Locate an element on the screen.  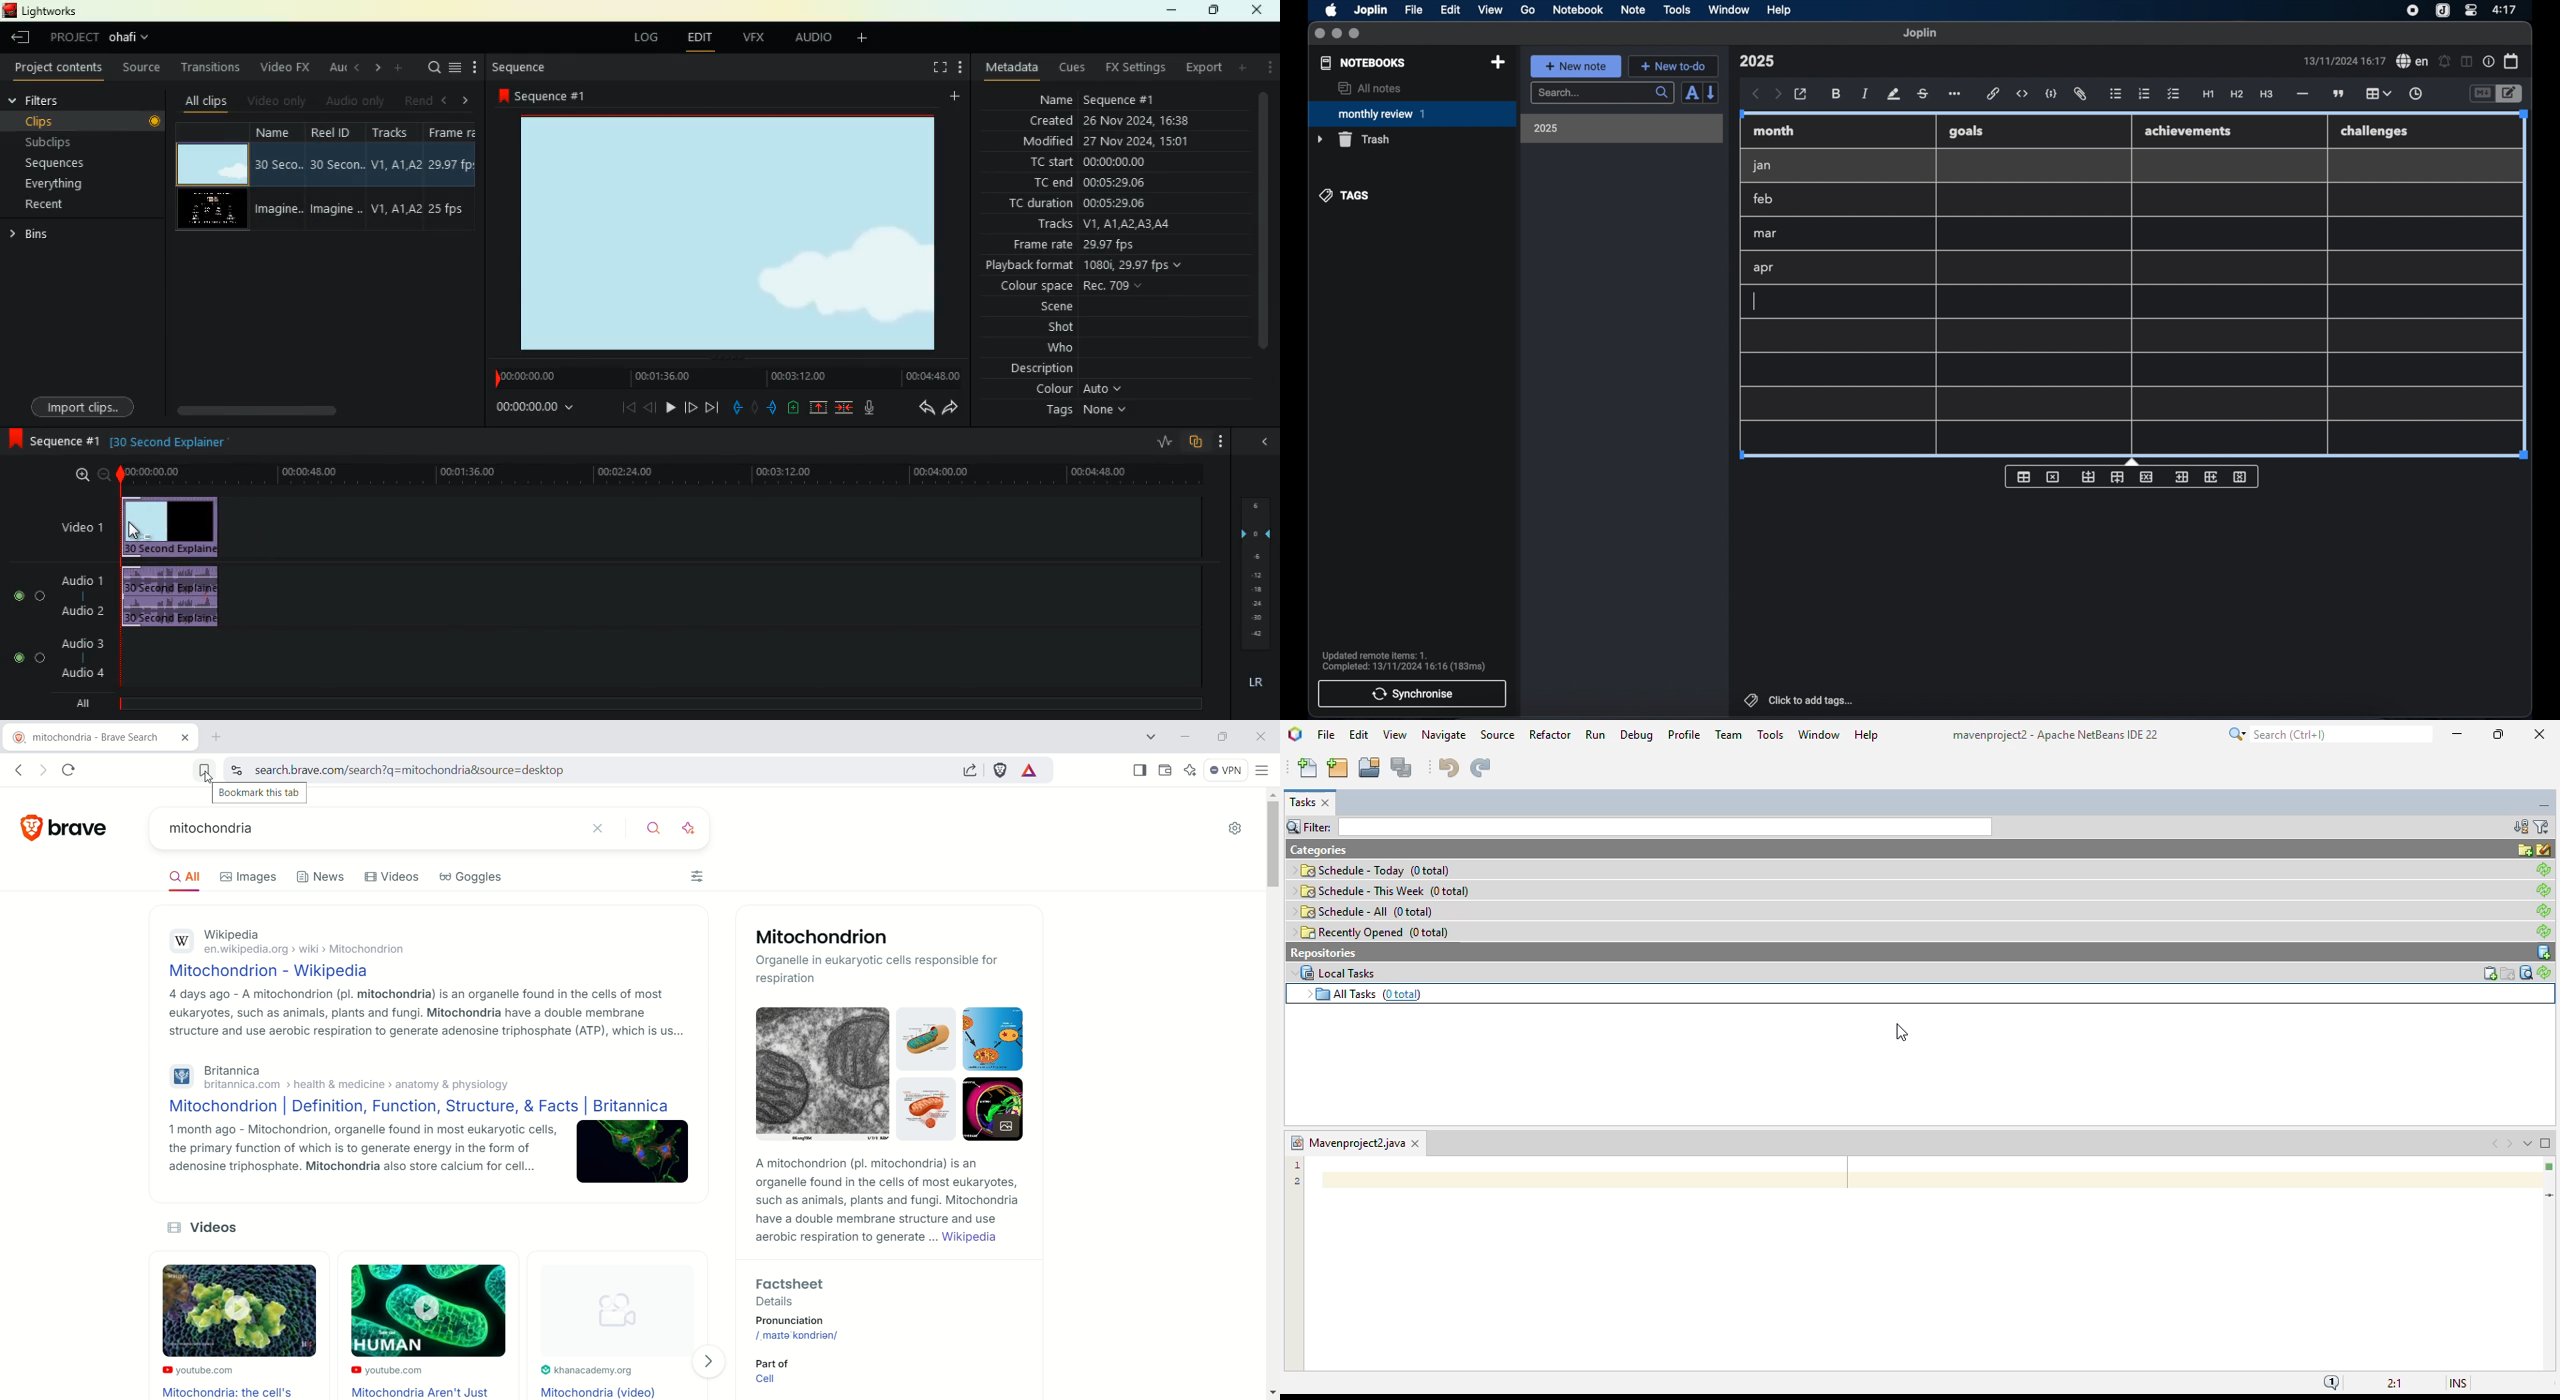
toggle is located at coordinates (19, 596).